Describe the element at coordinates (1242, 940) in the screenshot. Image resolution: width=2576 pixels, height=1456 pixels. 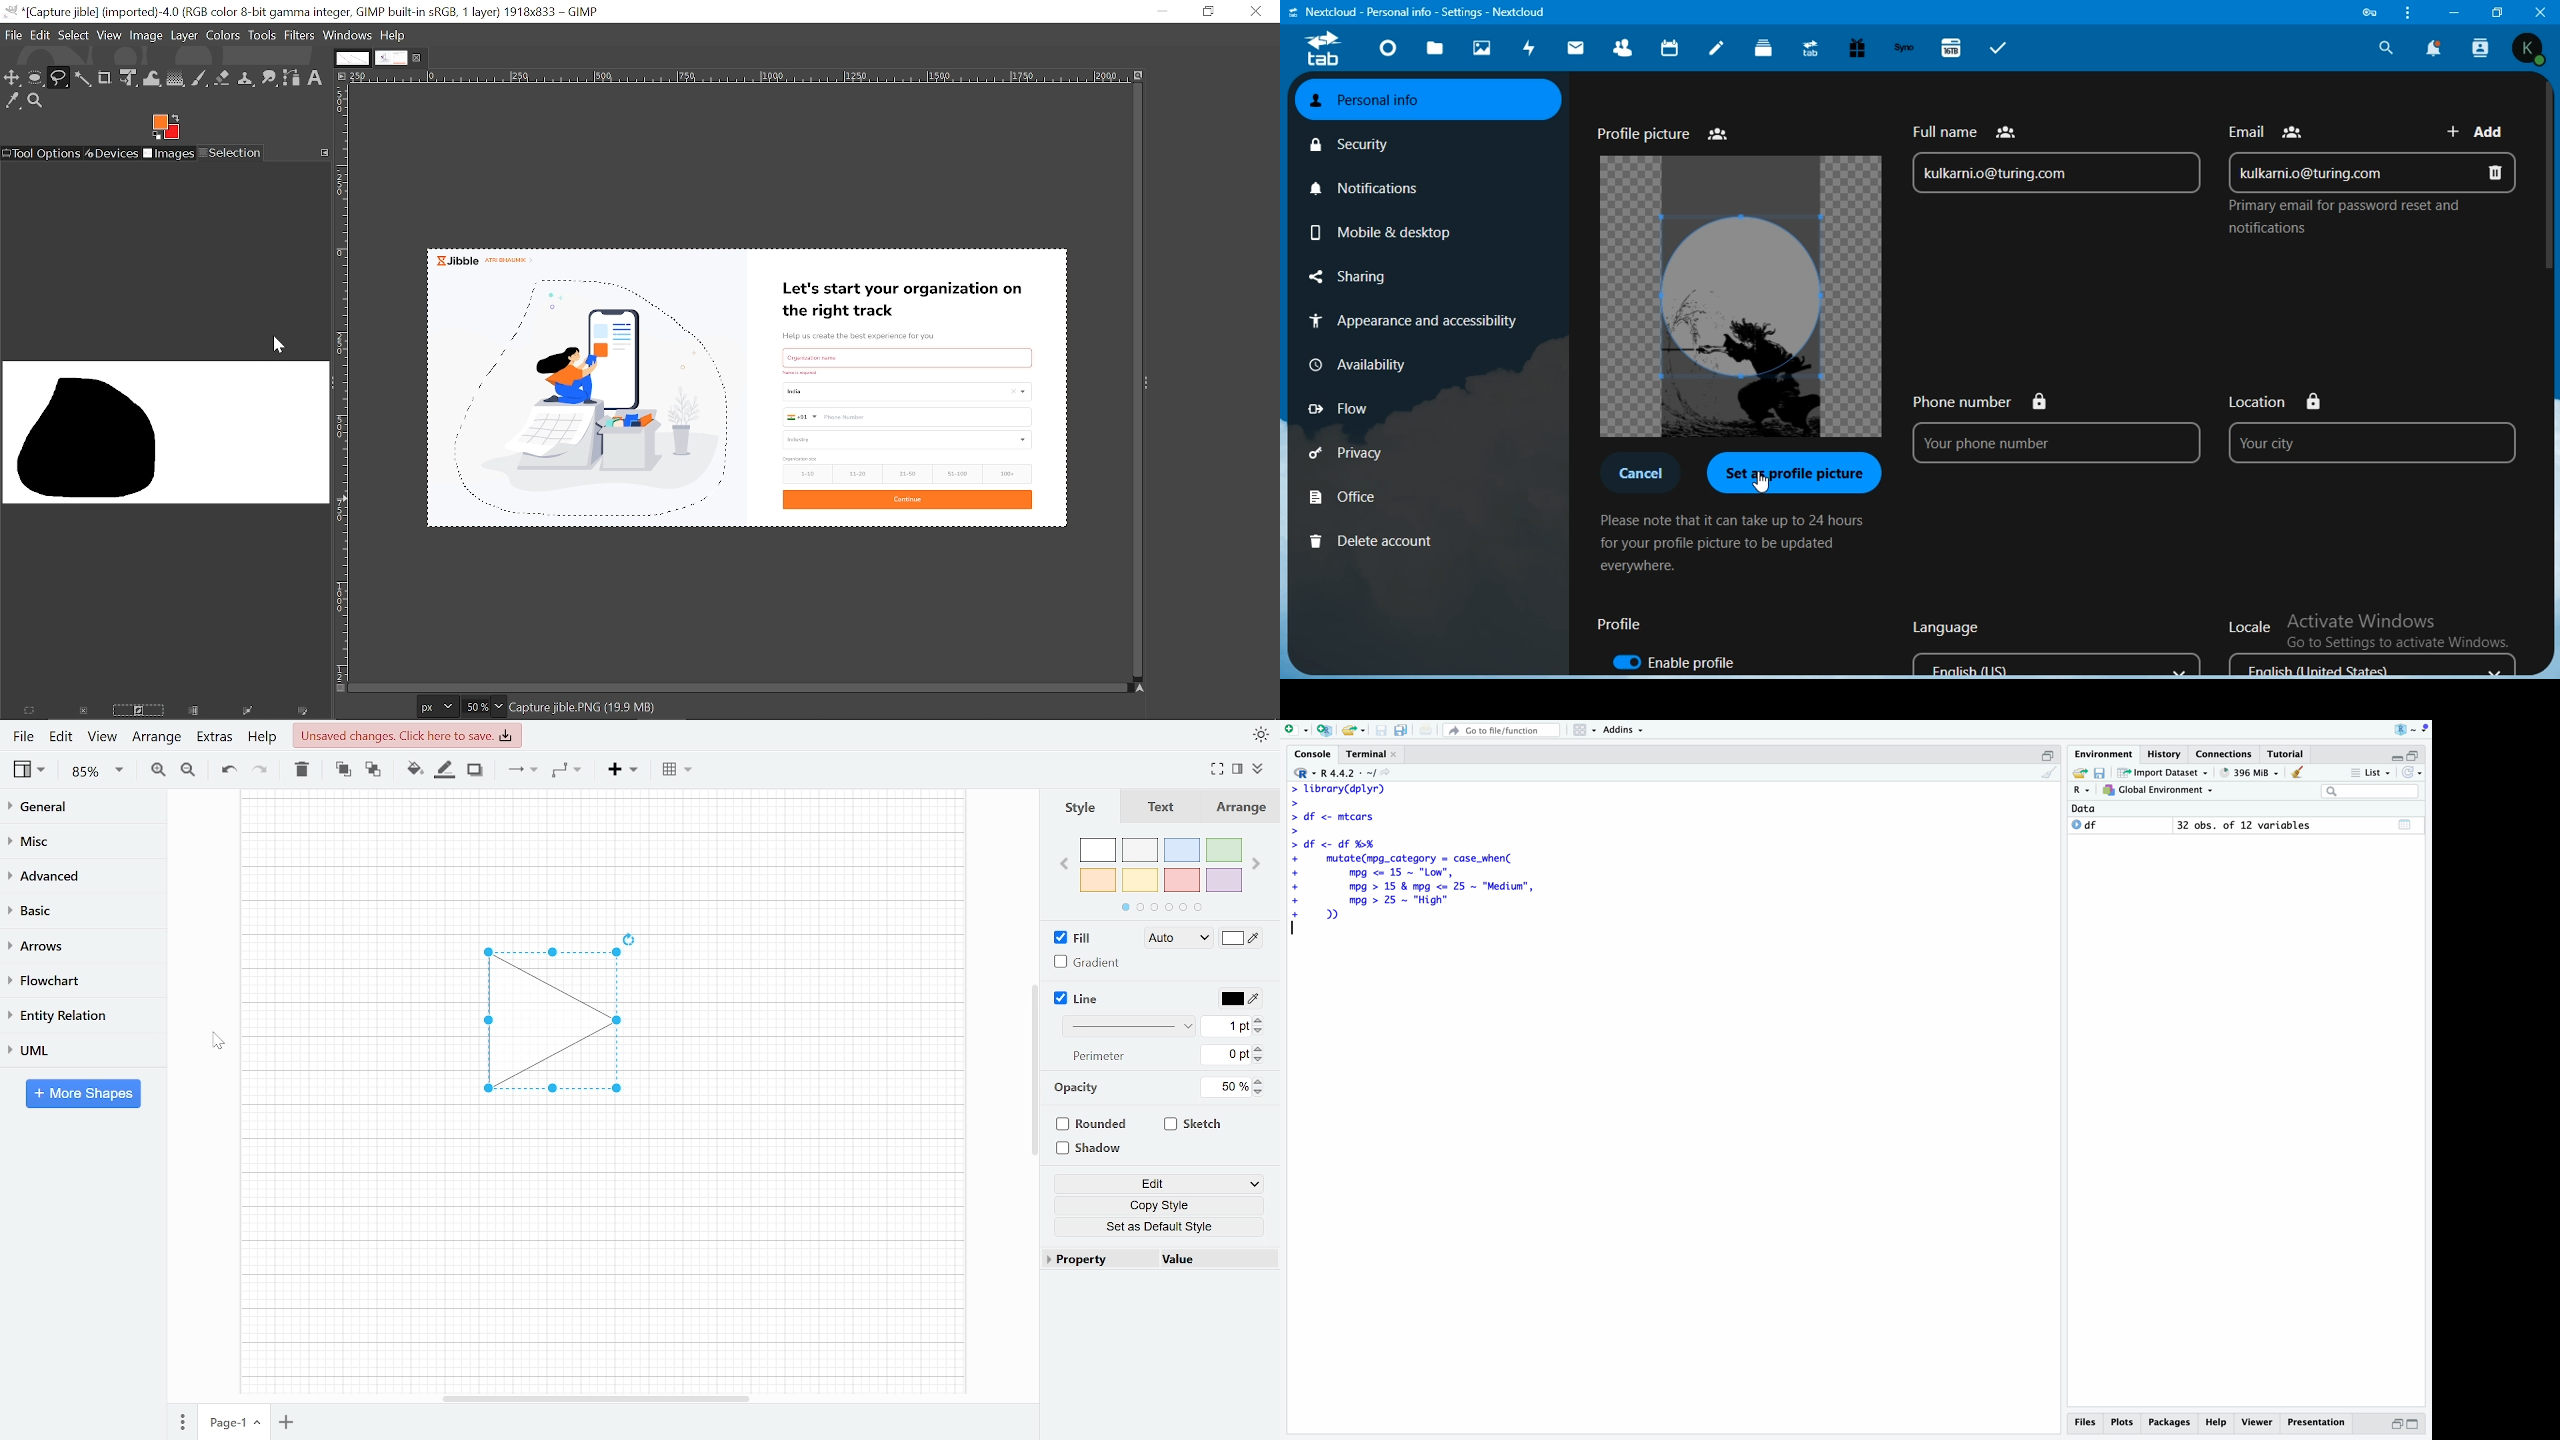
I see `Fill color` at that location.